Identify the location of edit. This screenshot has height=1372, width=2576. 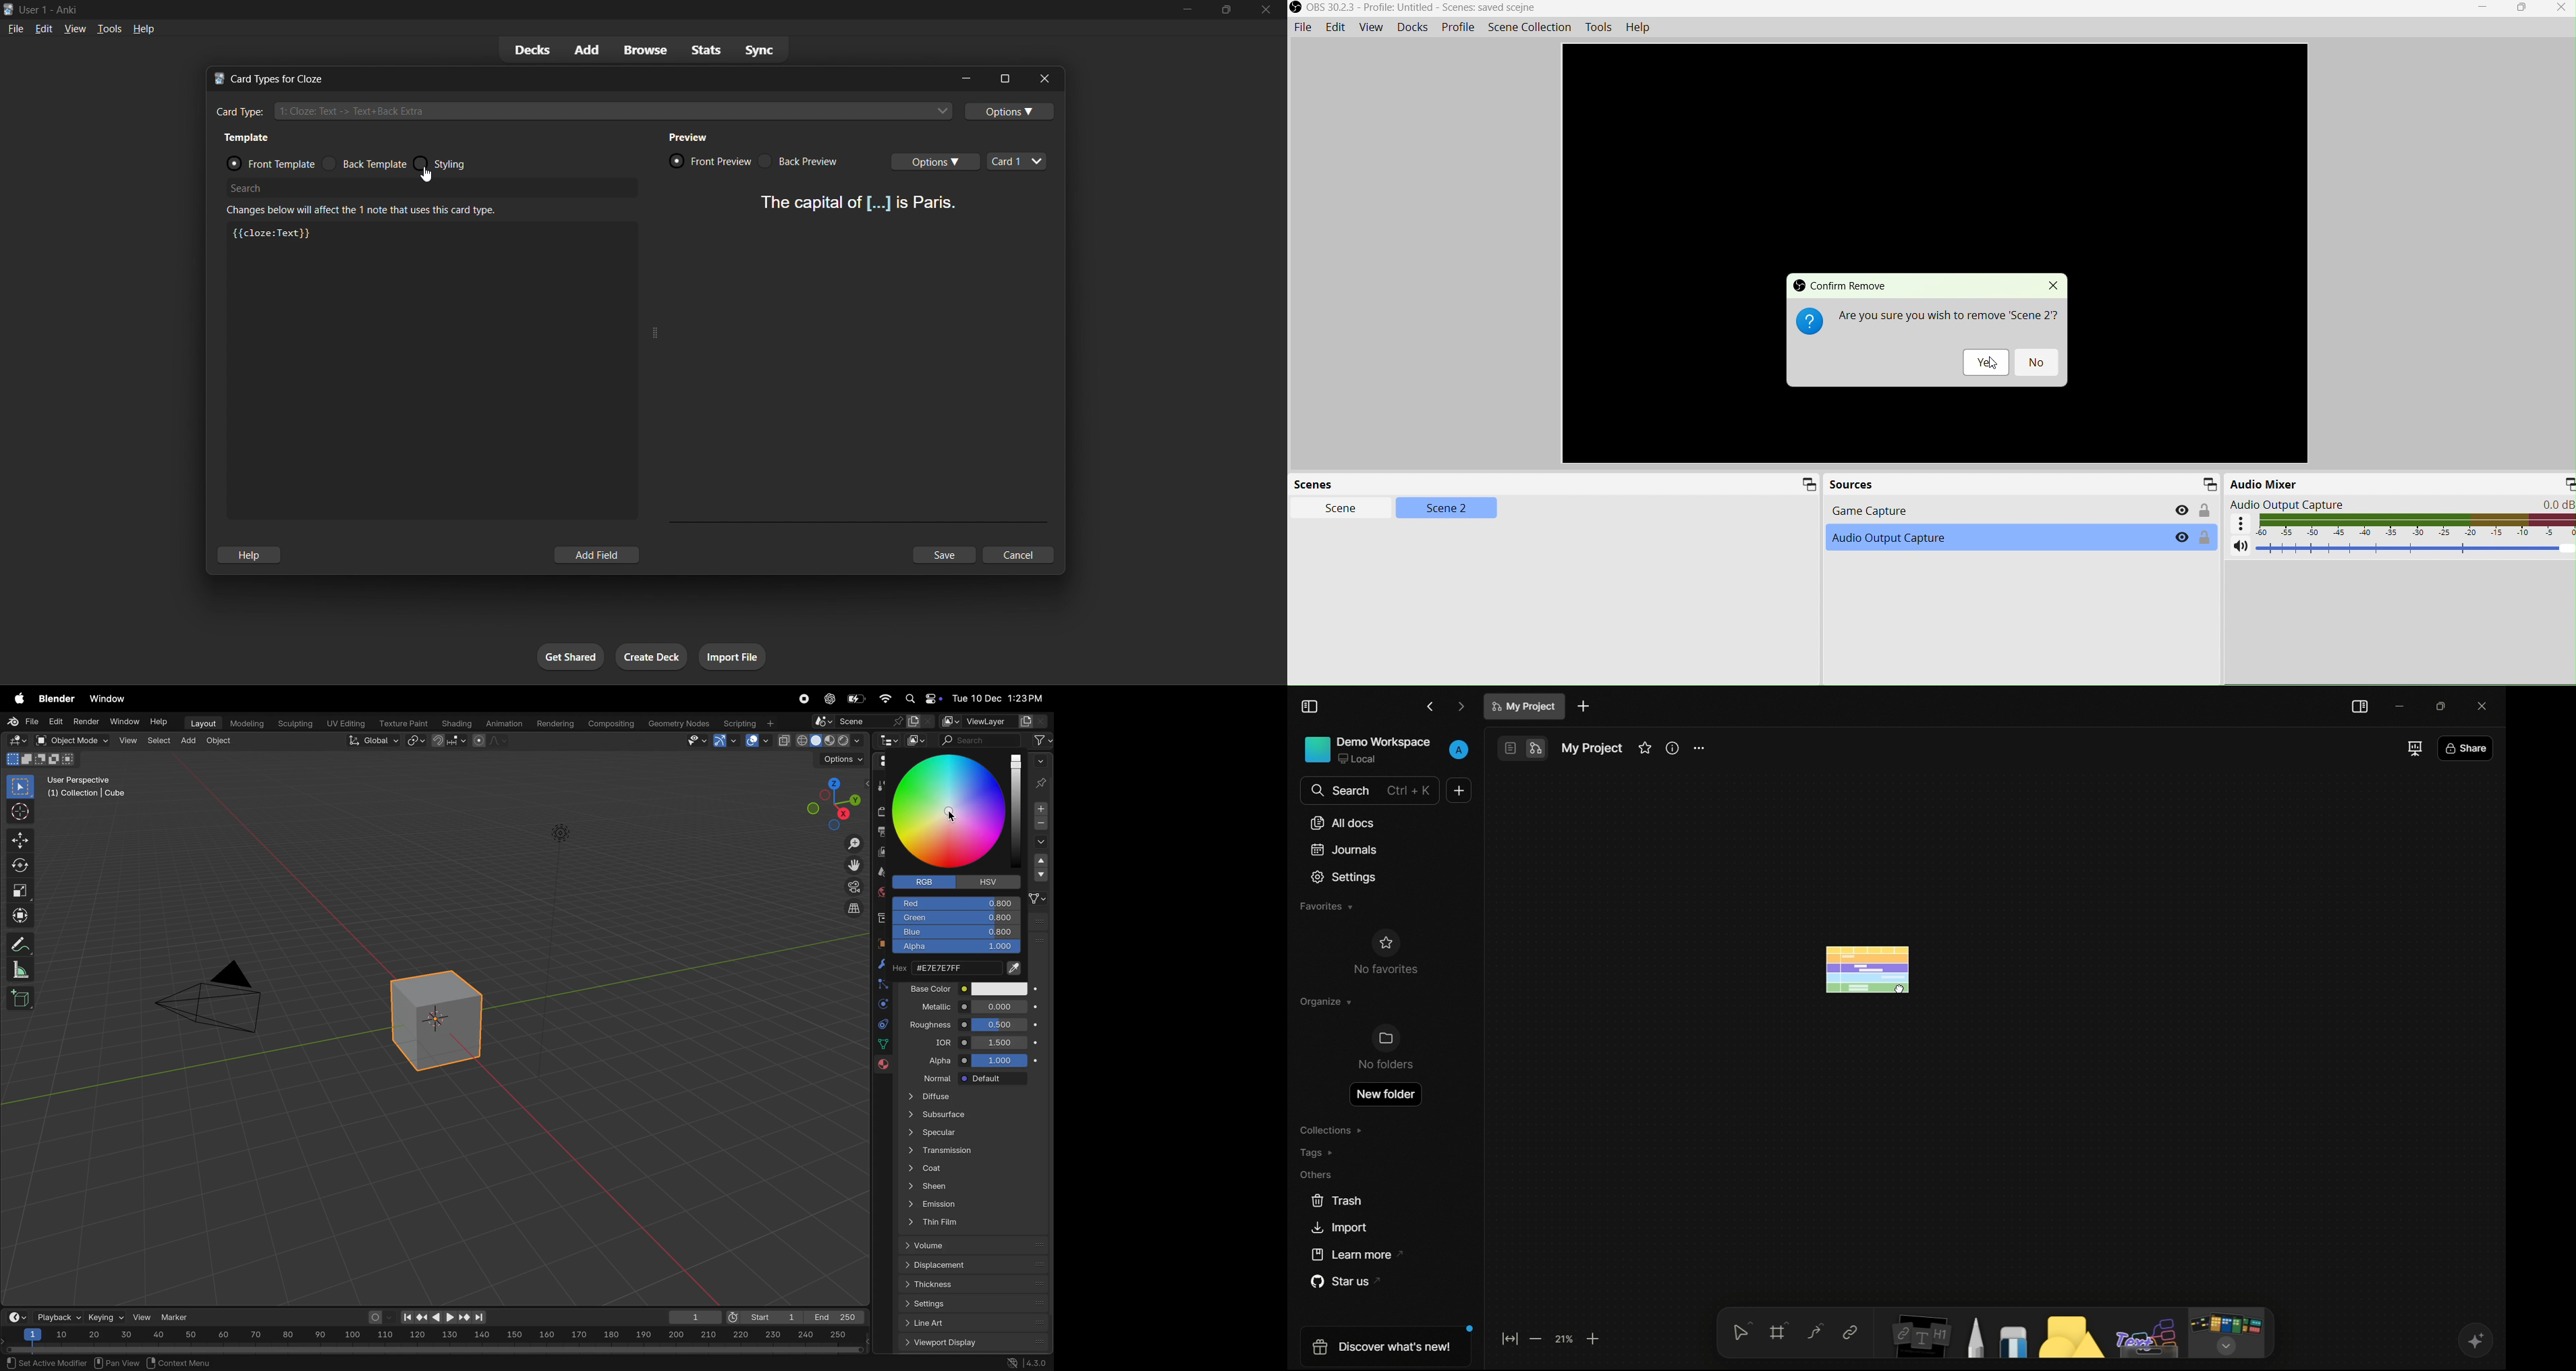
(44, 28).